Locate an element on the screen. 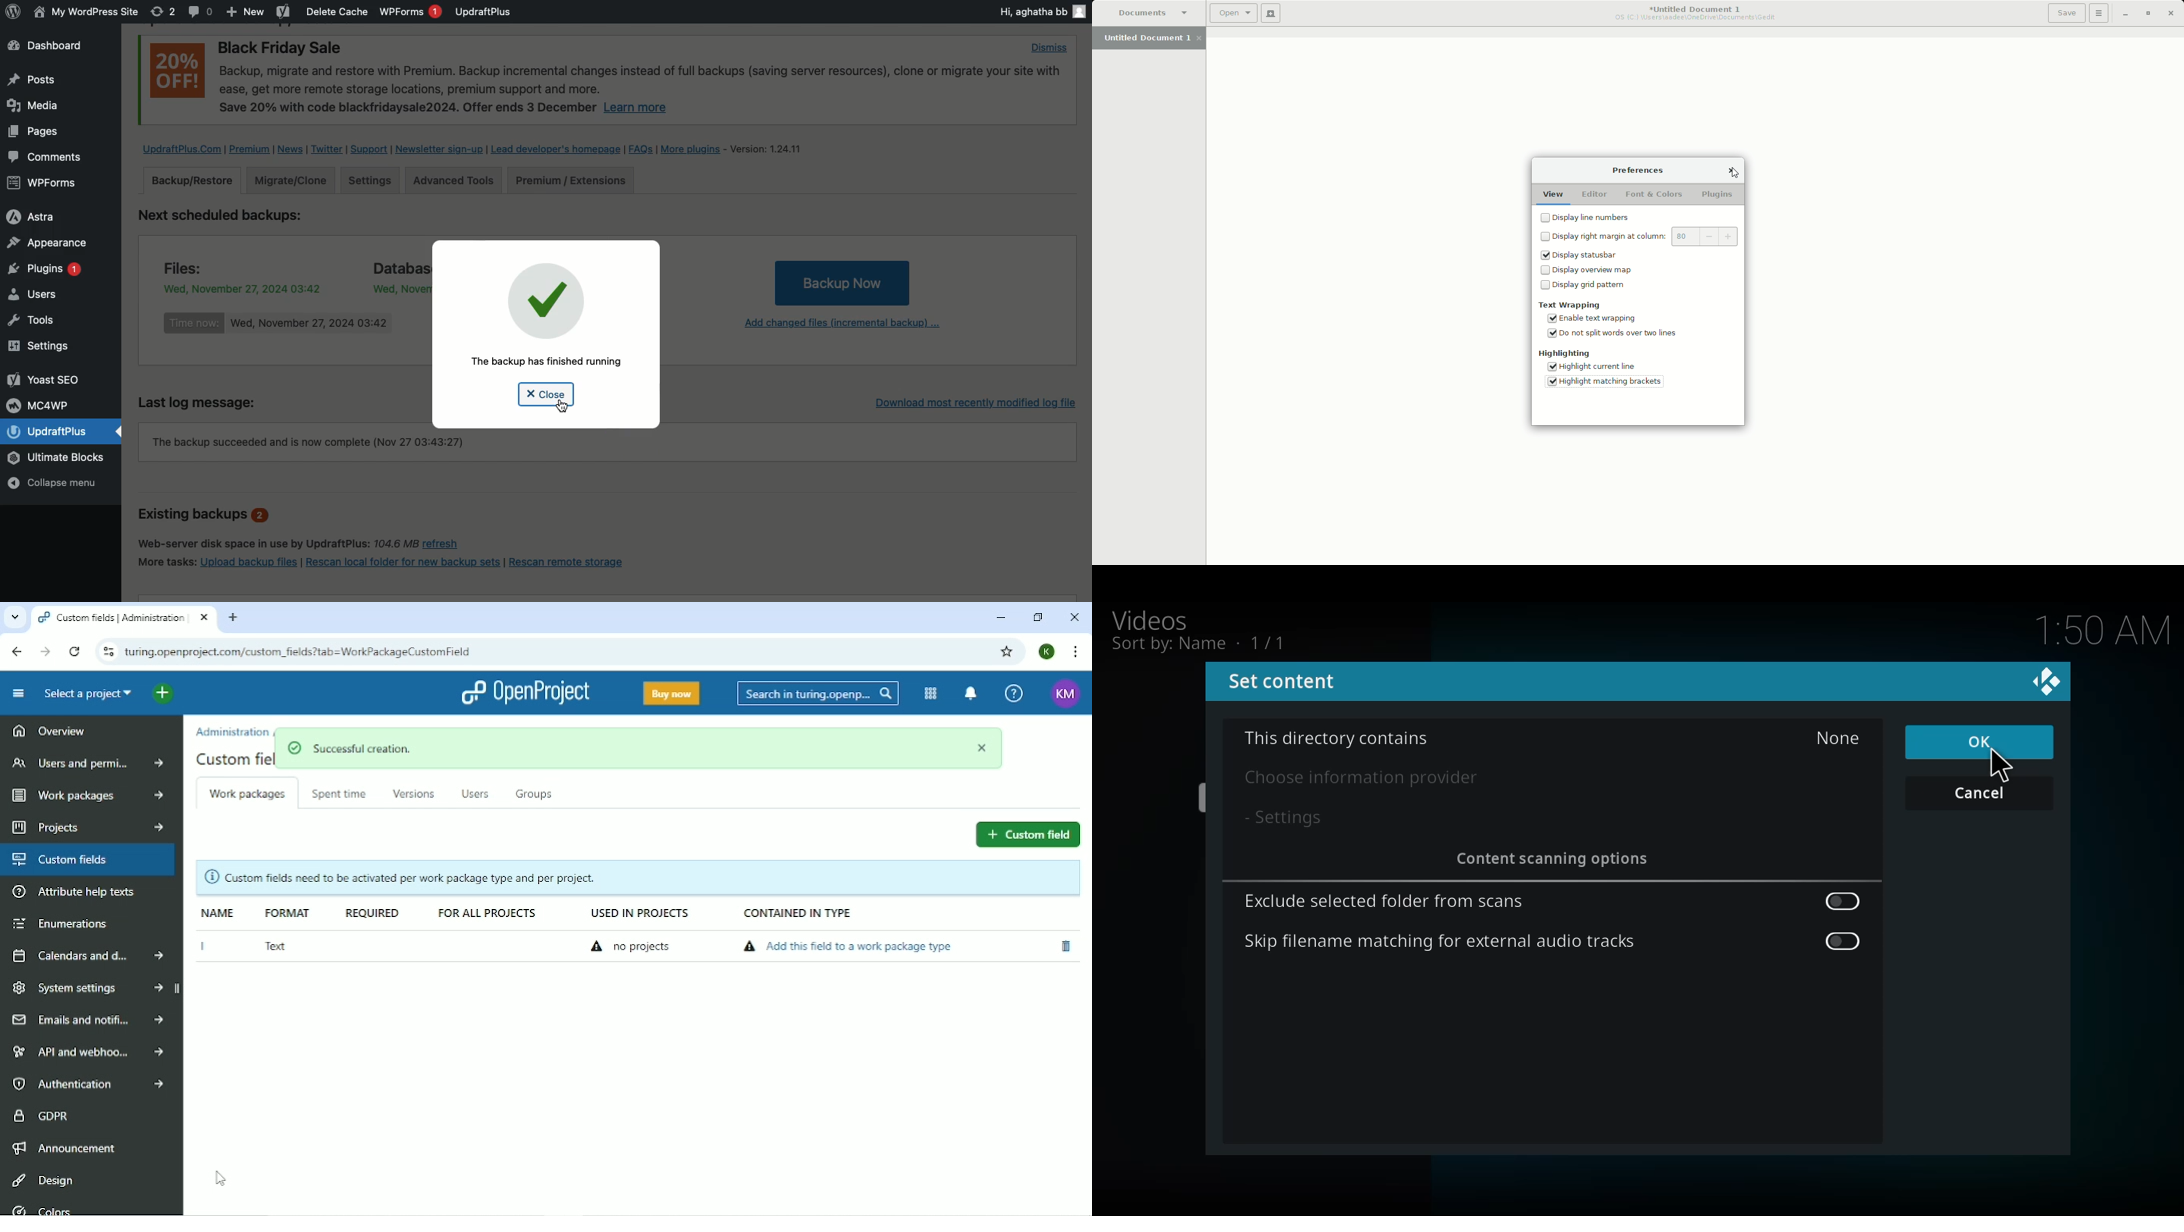  Migrate clone is located at coordinates (290, 180).